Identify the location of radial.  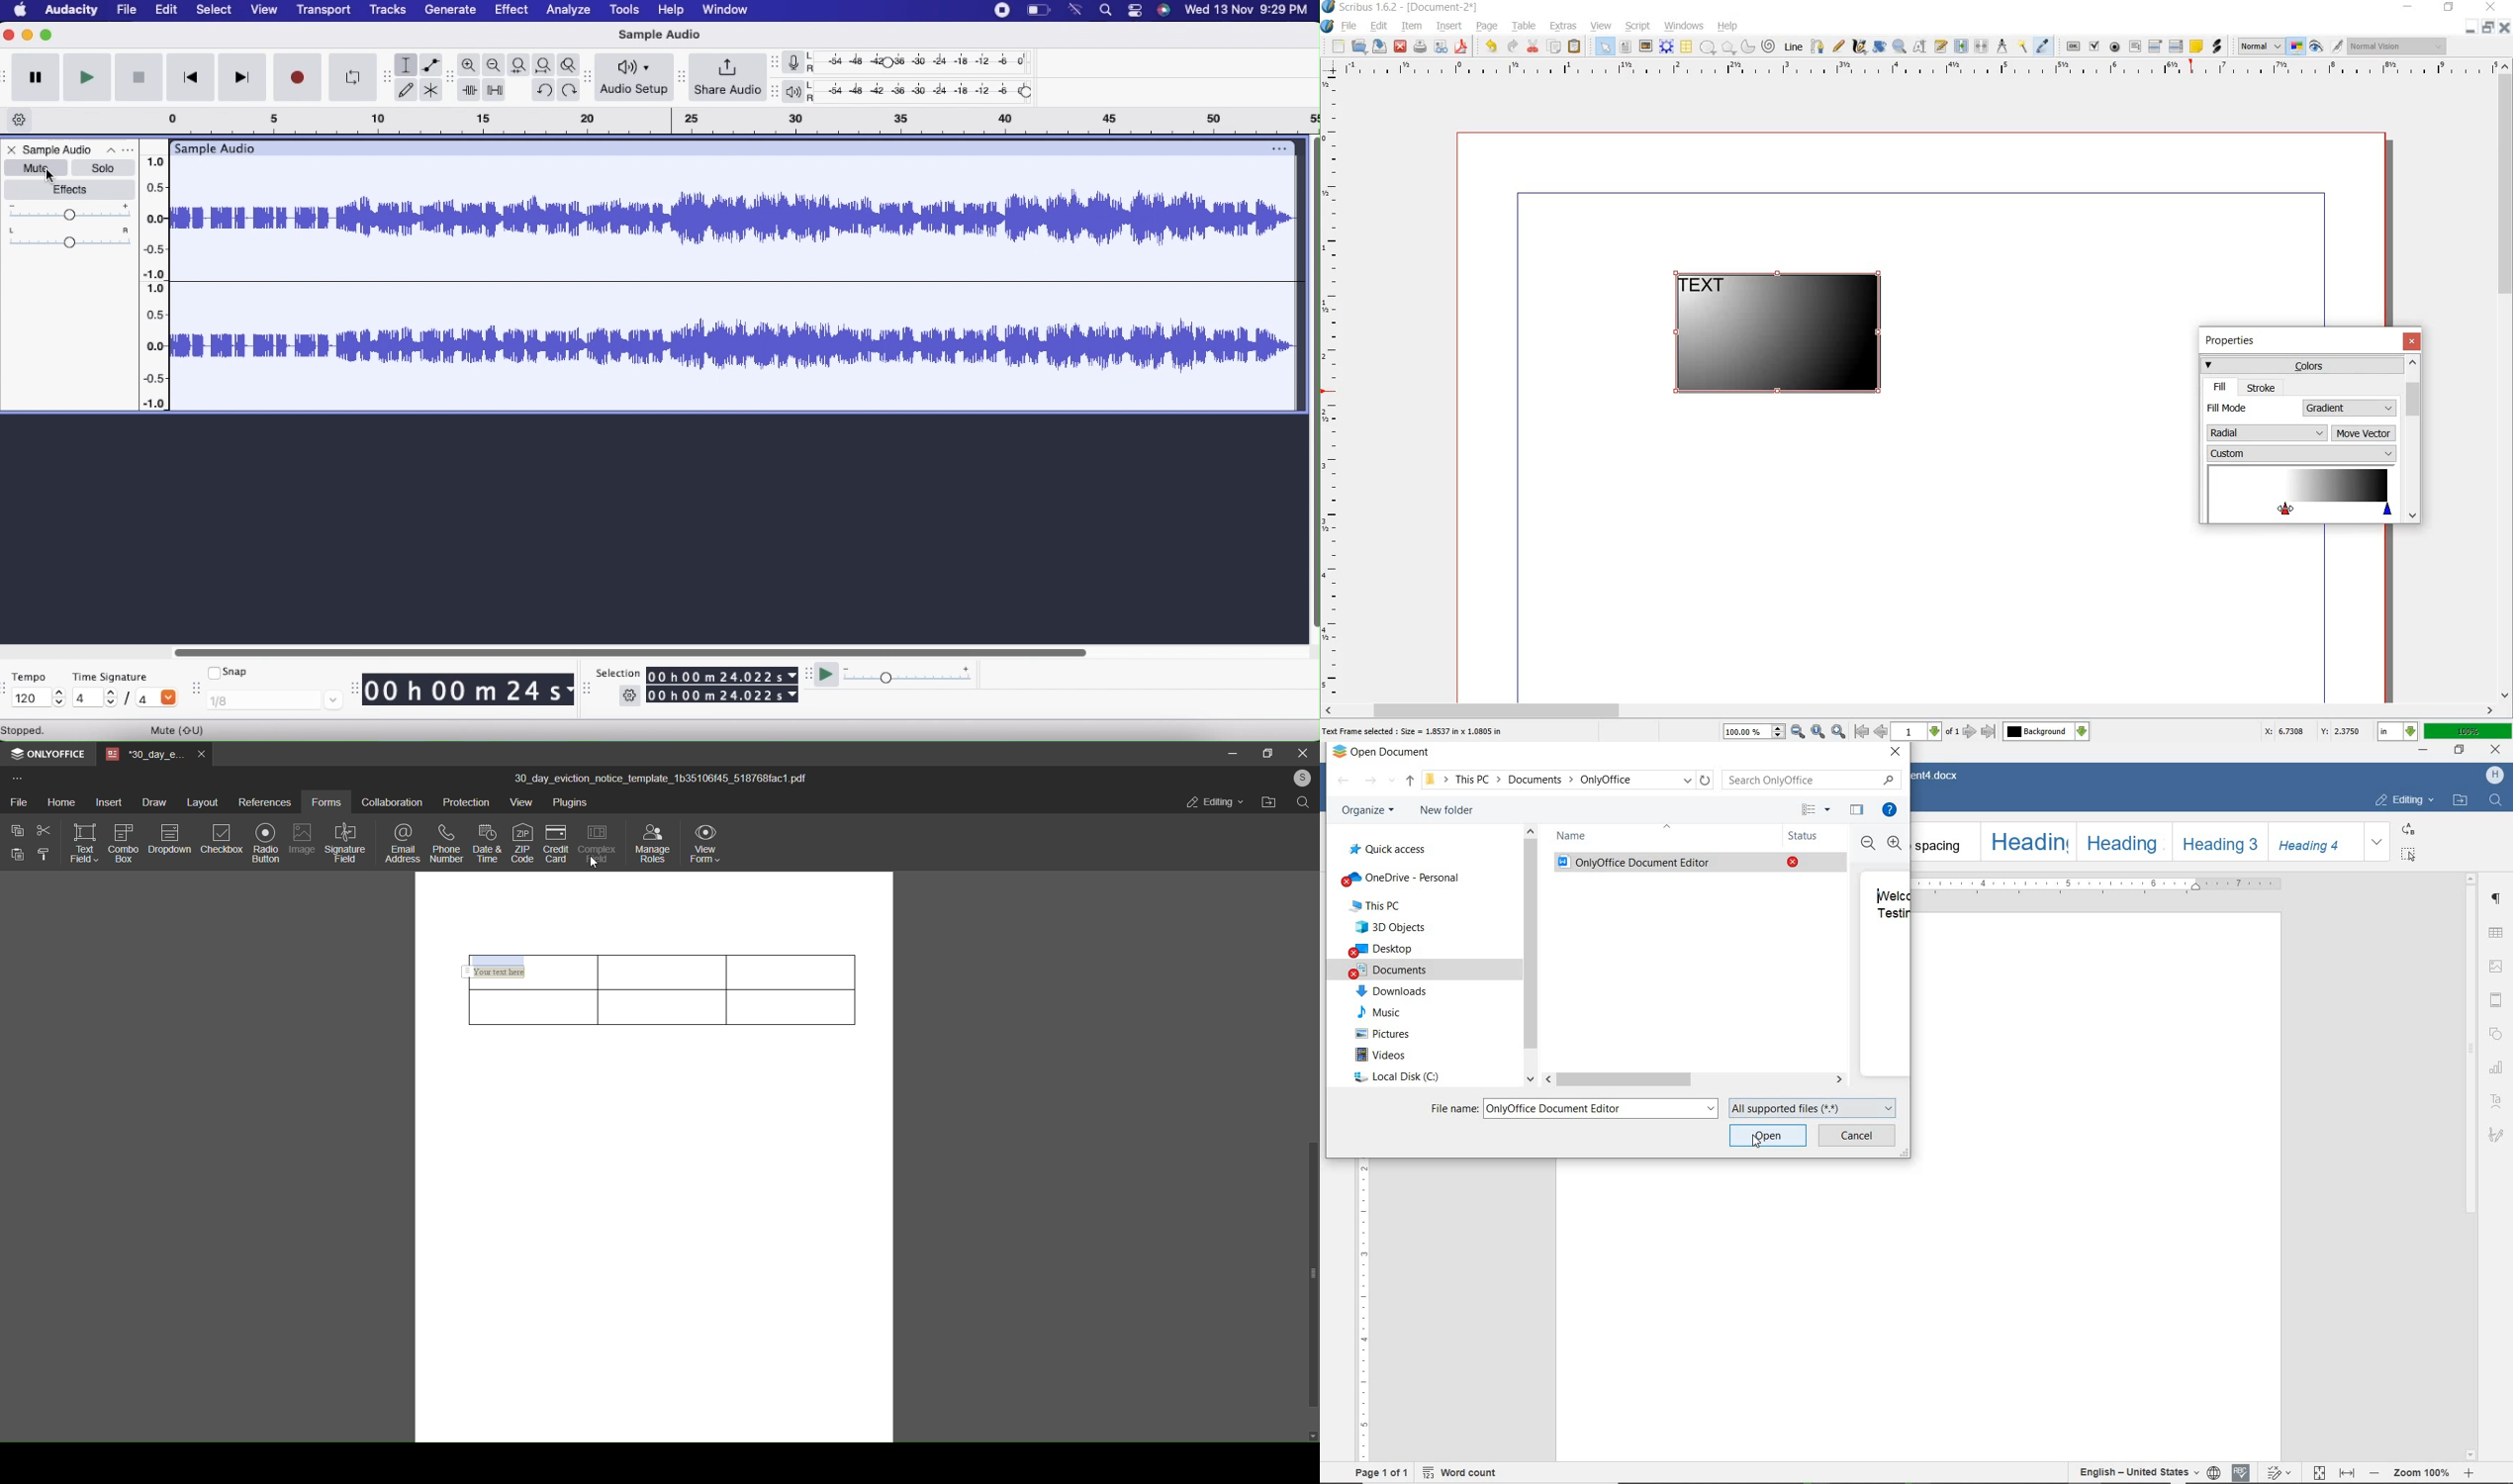
(2268, 431).